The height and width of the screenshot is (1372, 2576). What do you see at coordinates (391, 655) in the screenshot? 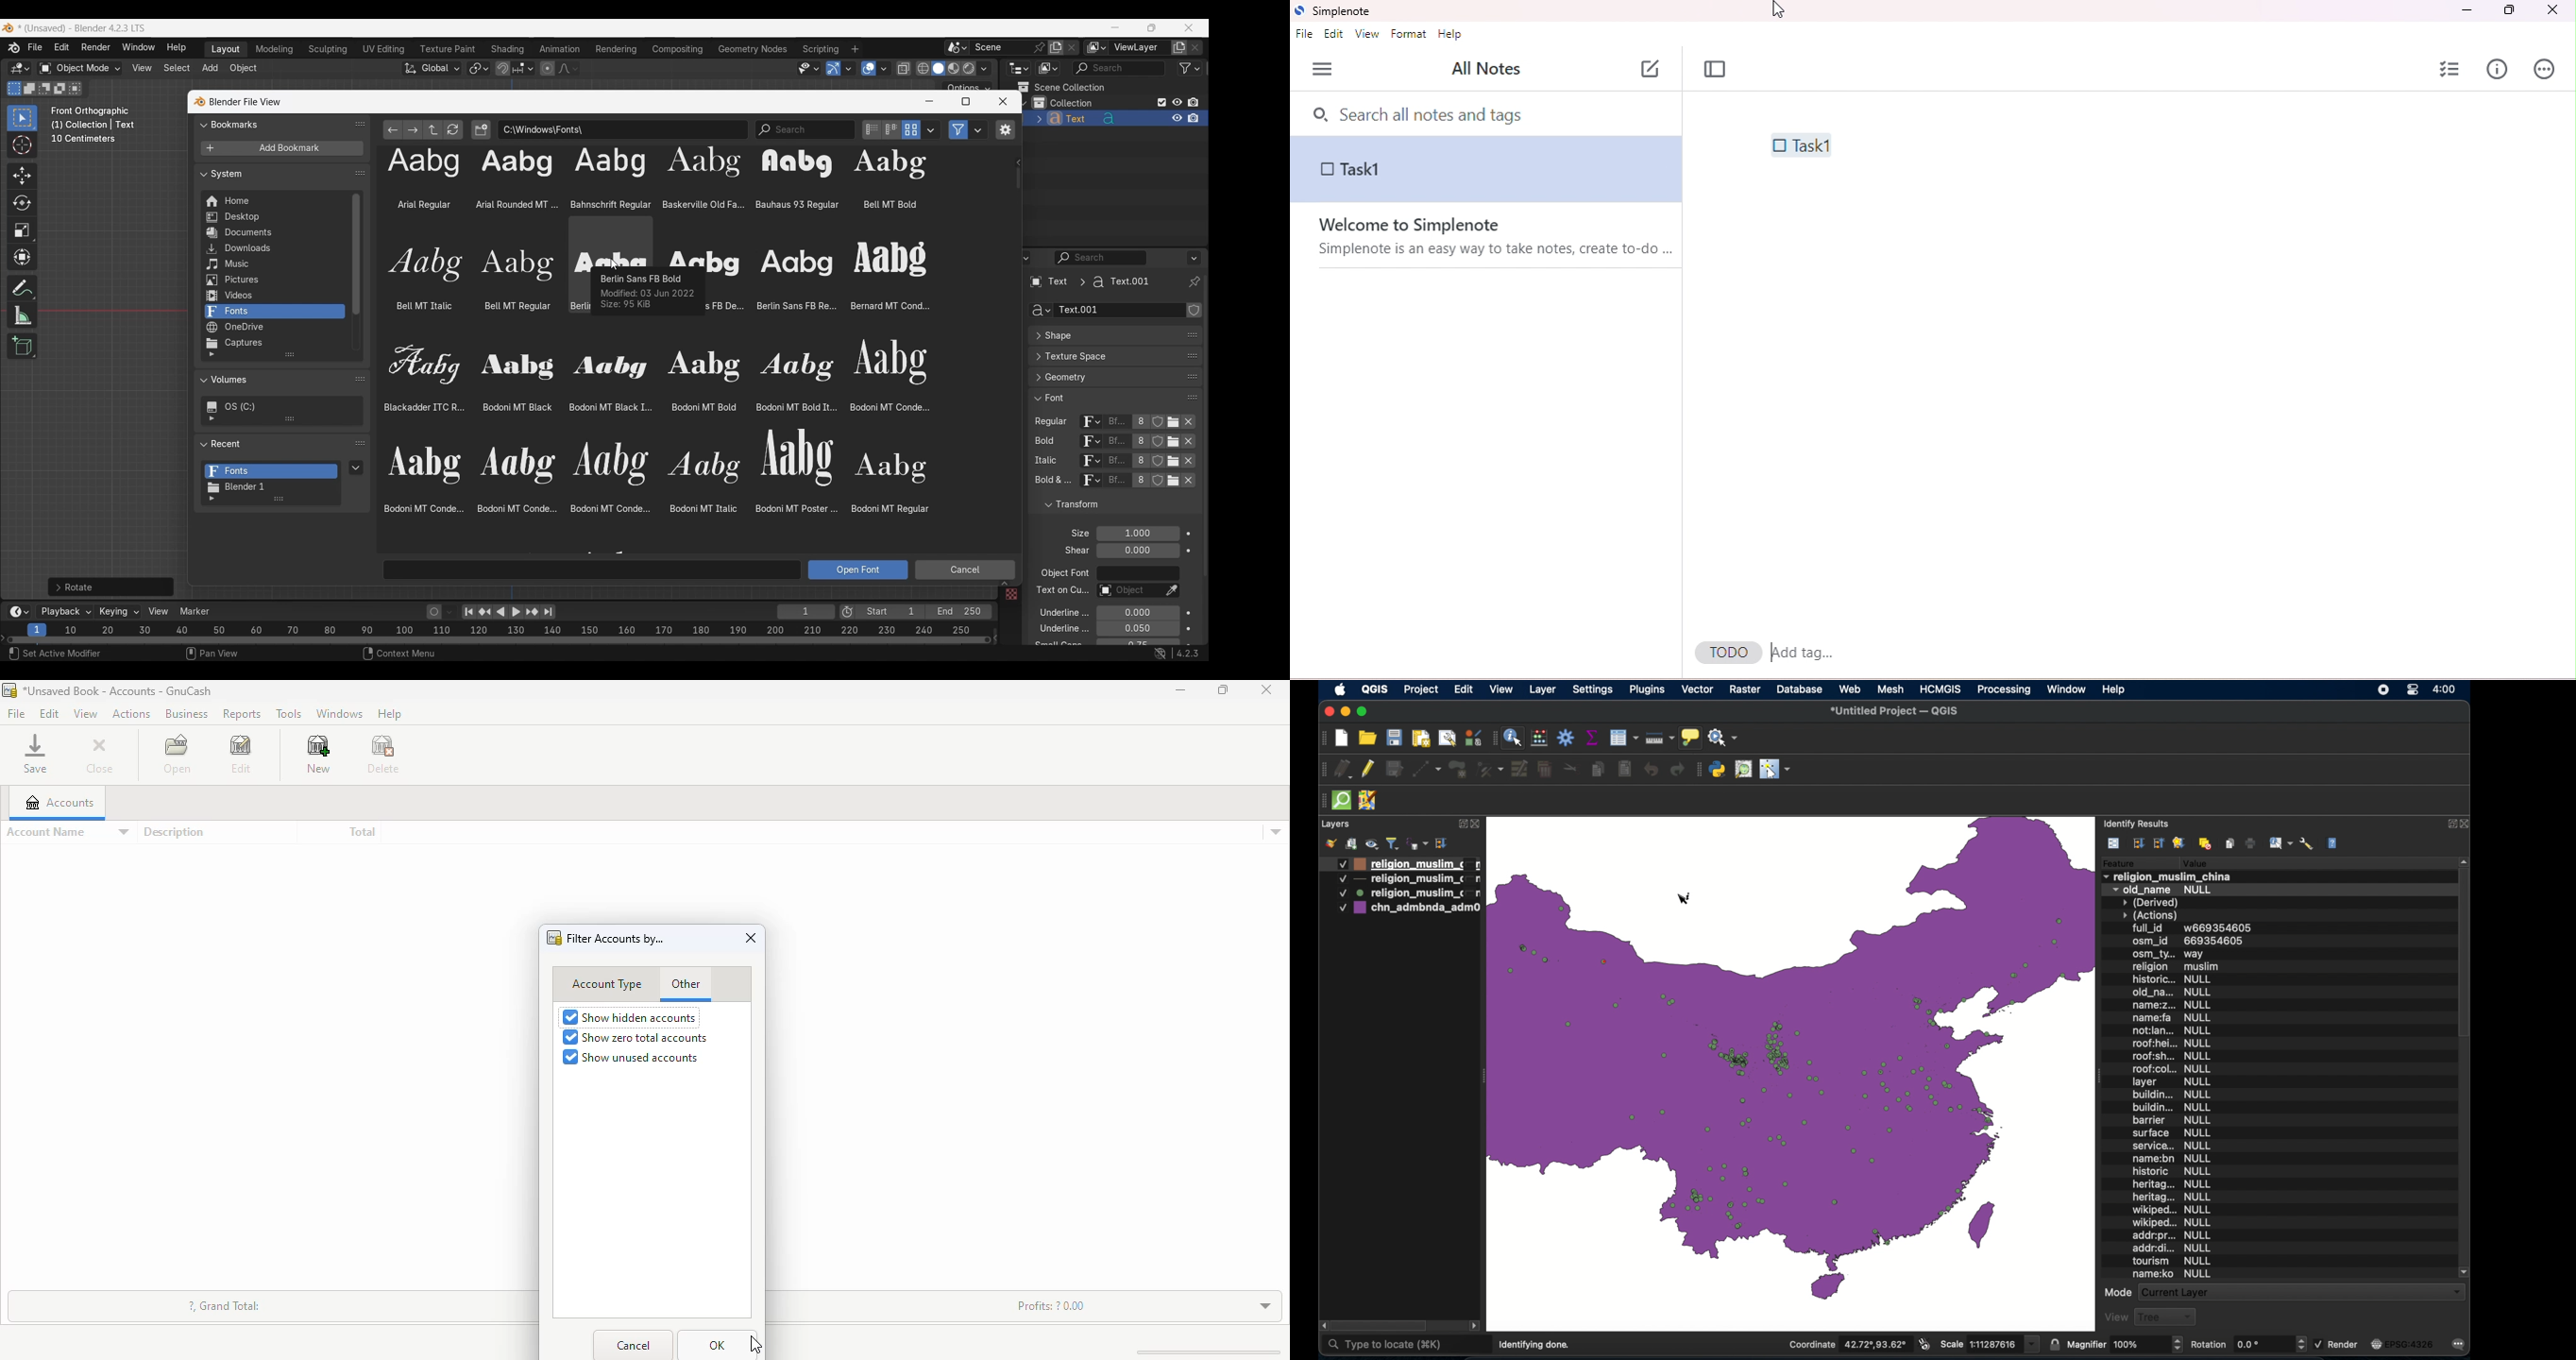
I see `content menu` at bounding box center [391, 655].